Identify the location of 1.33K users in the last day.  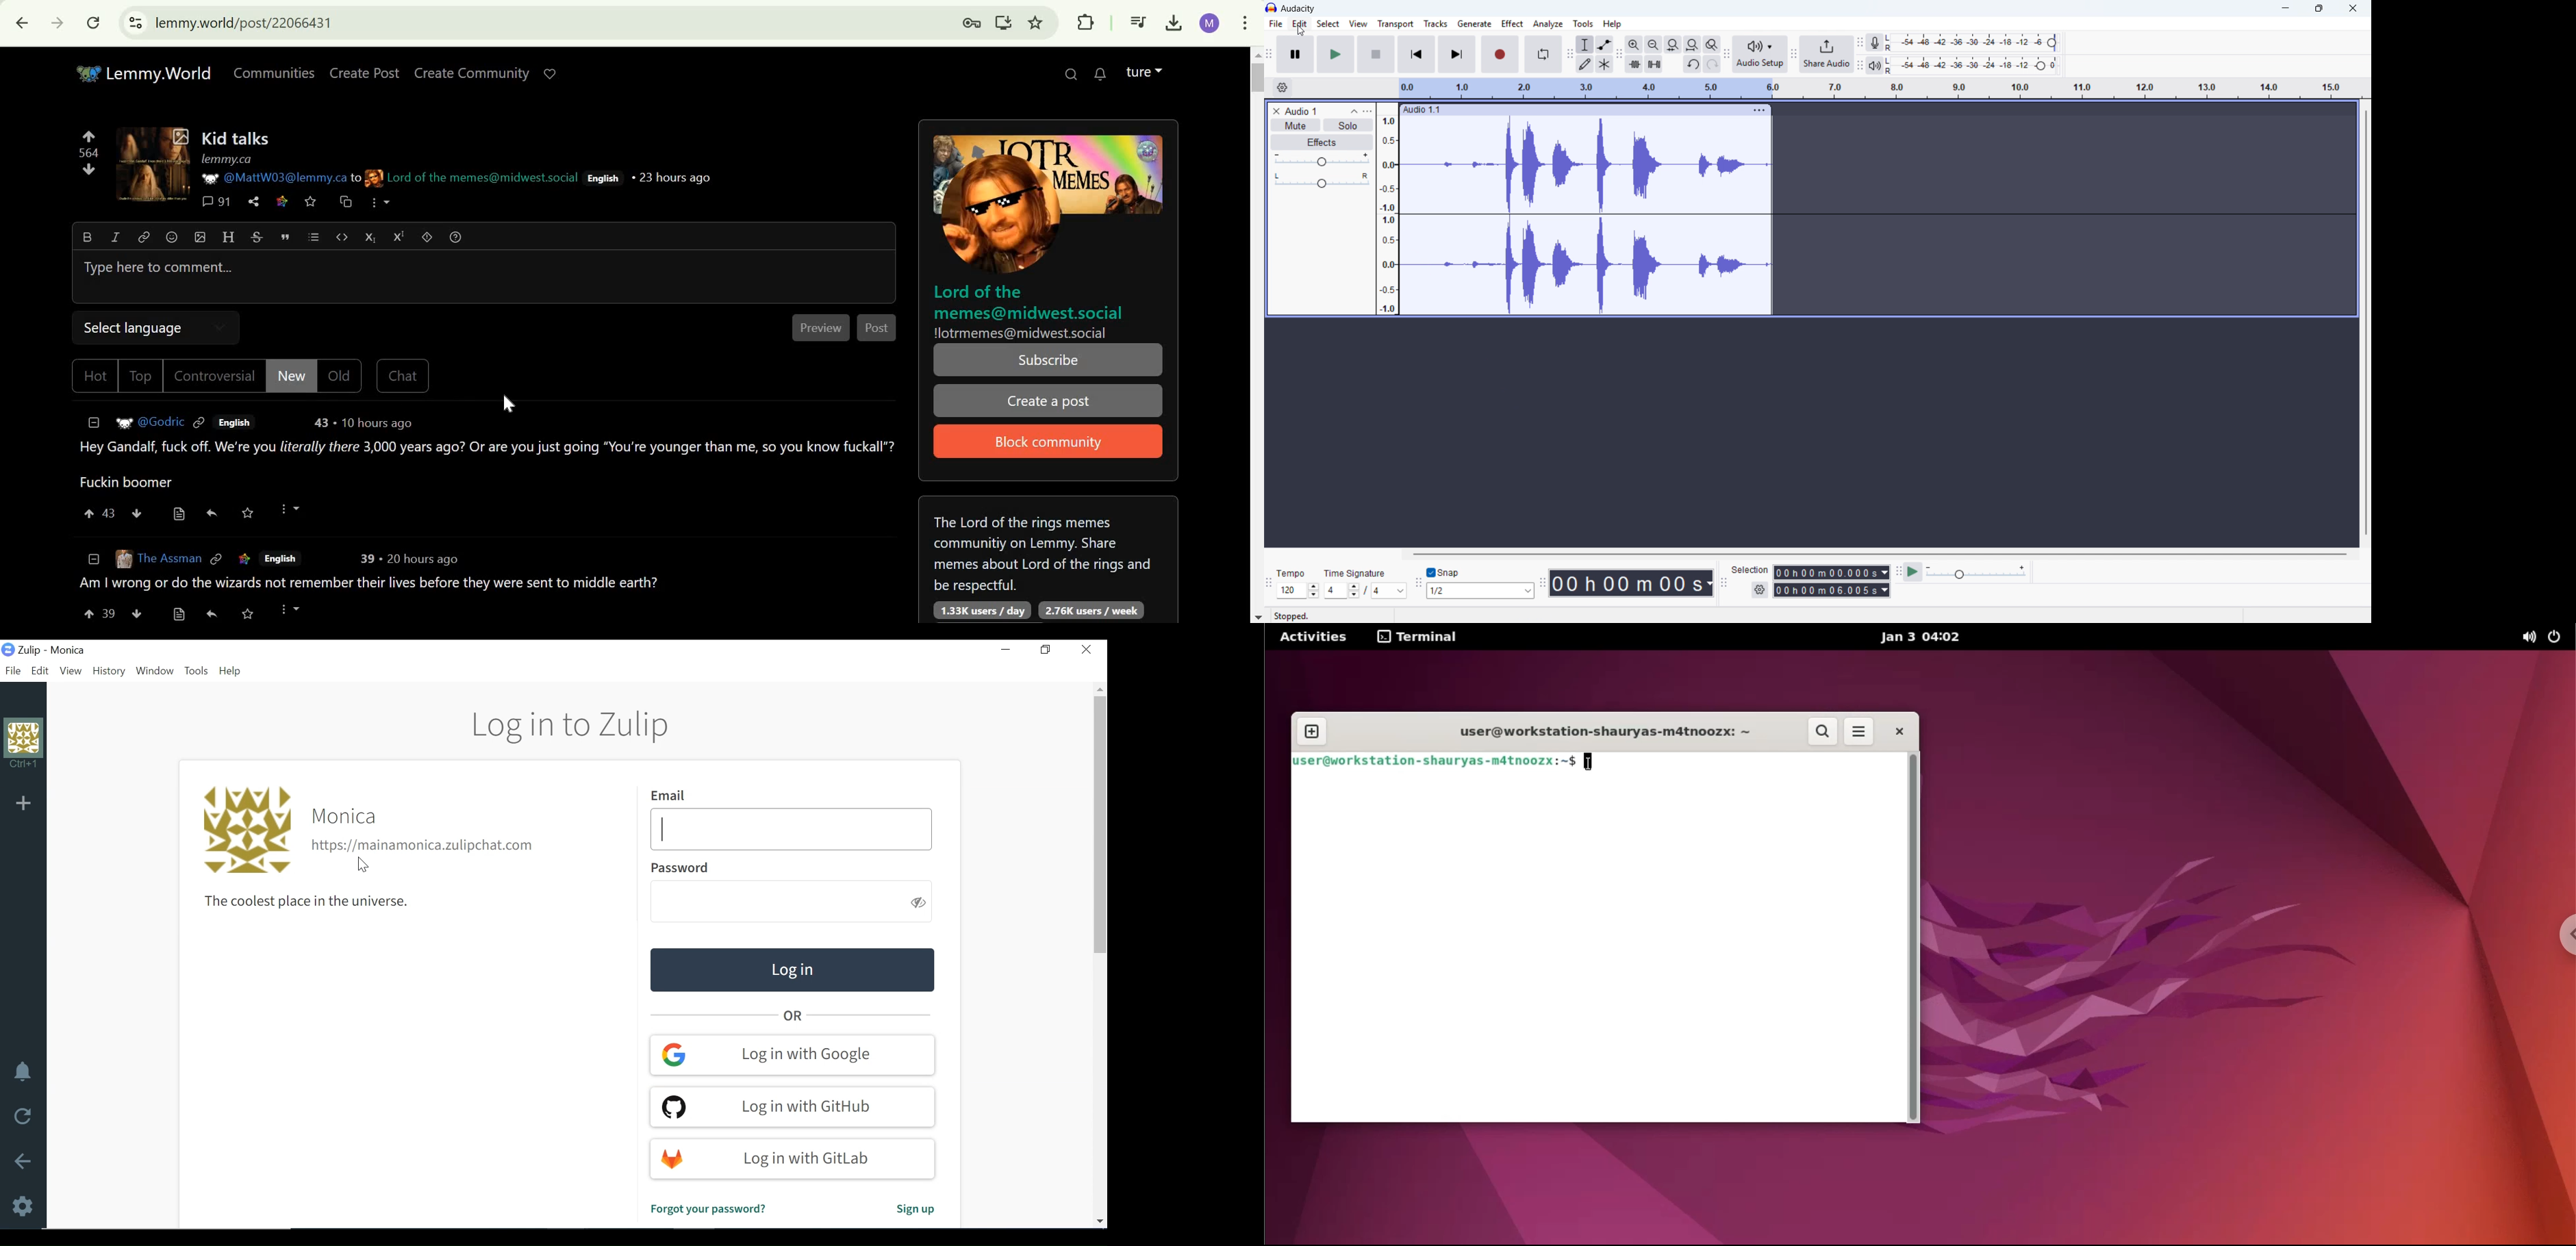
(978, 610).